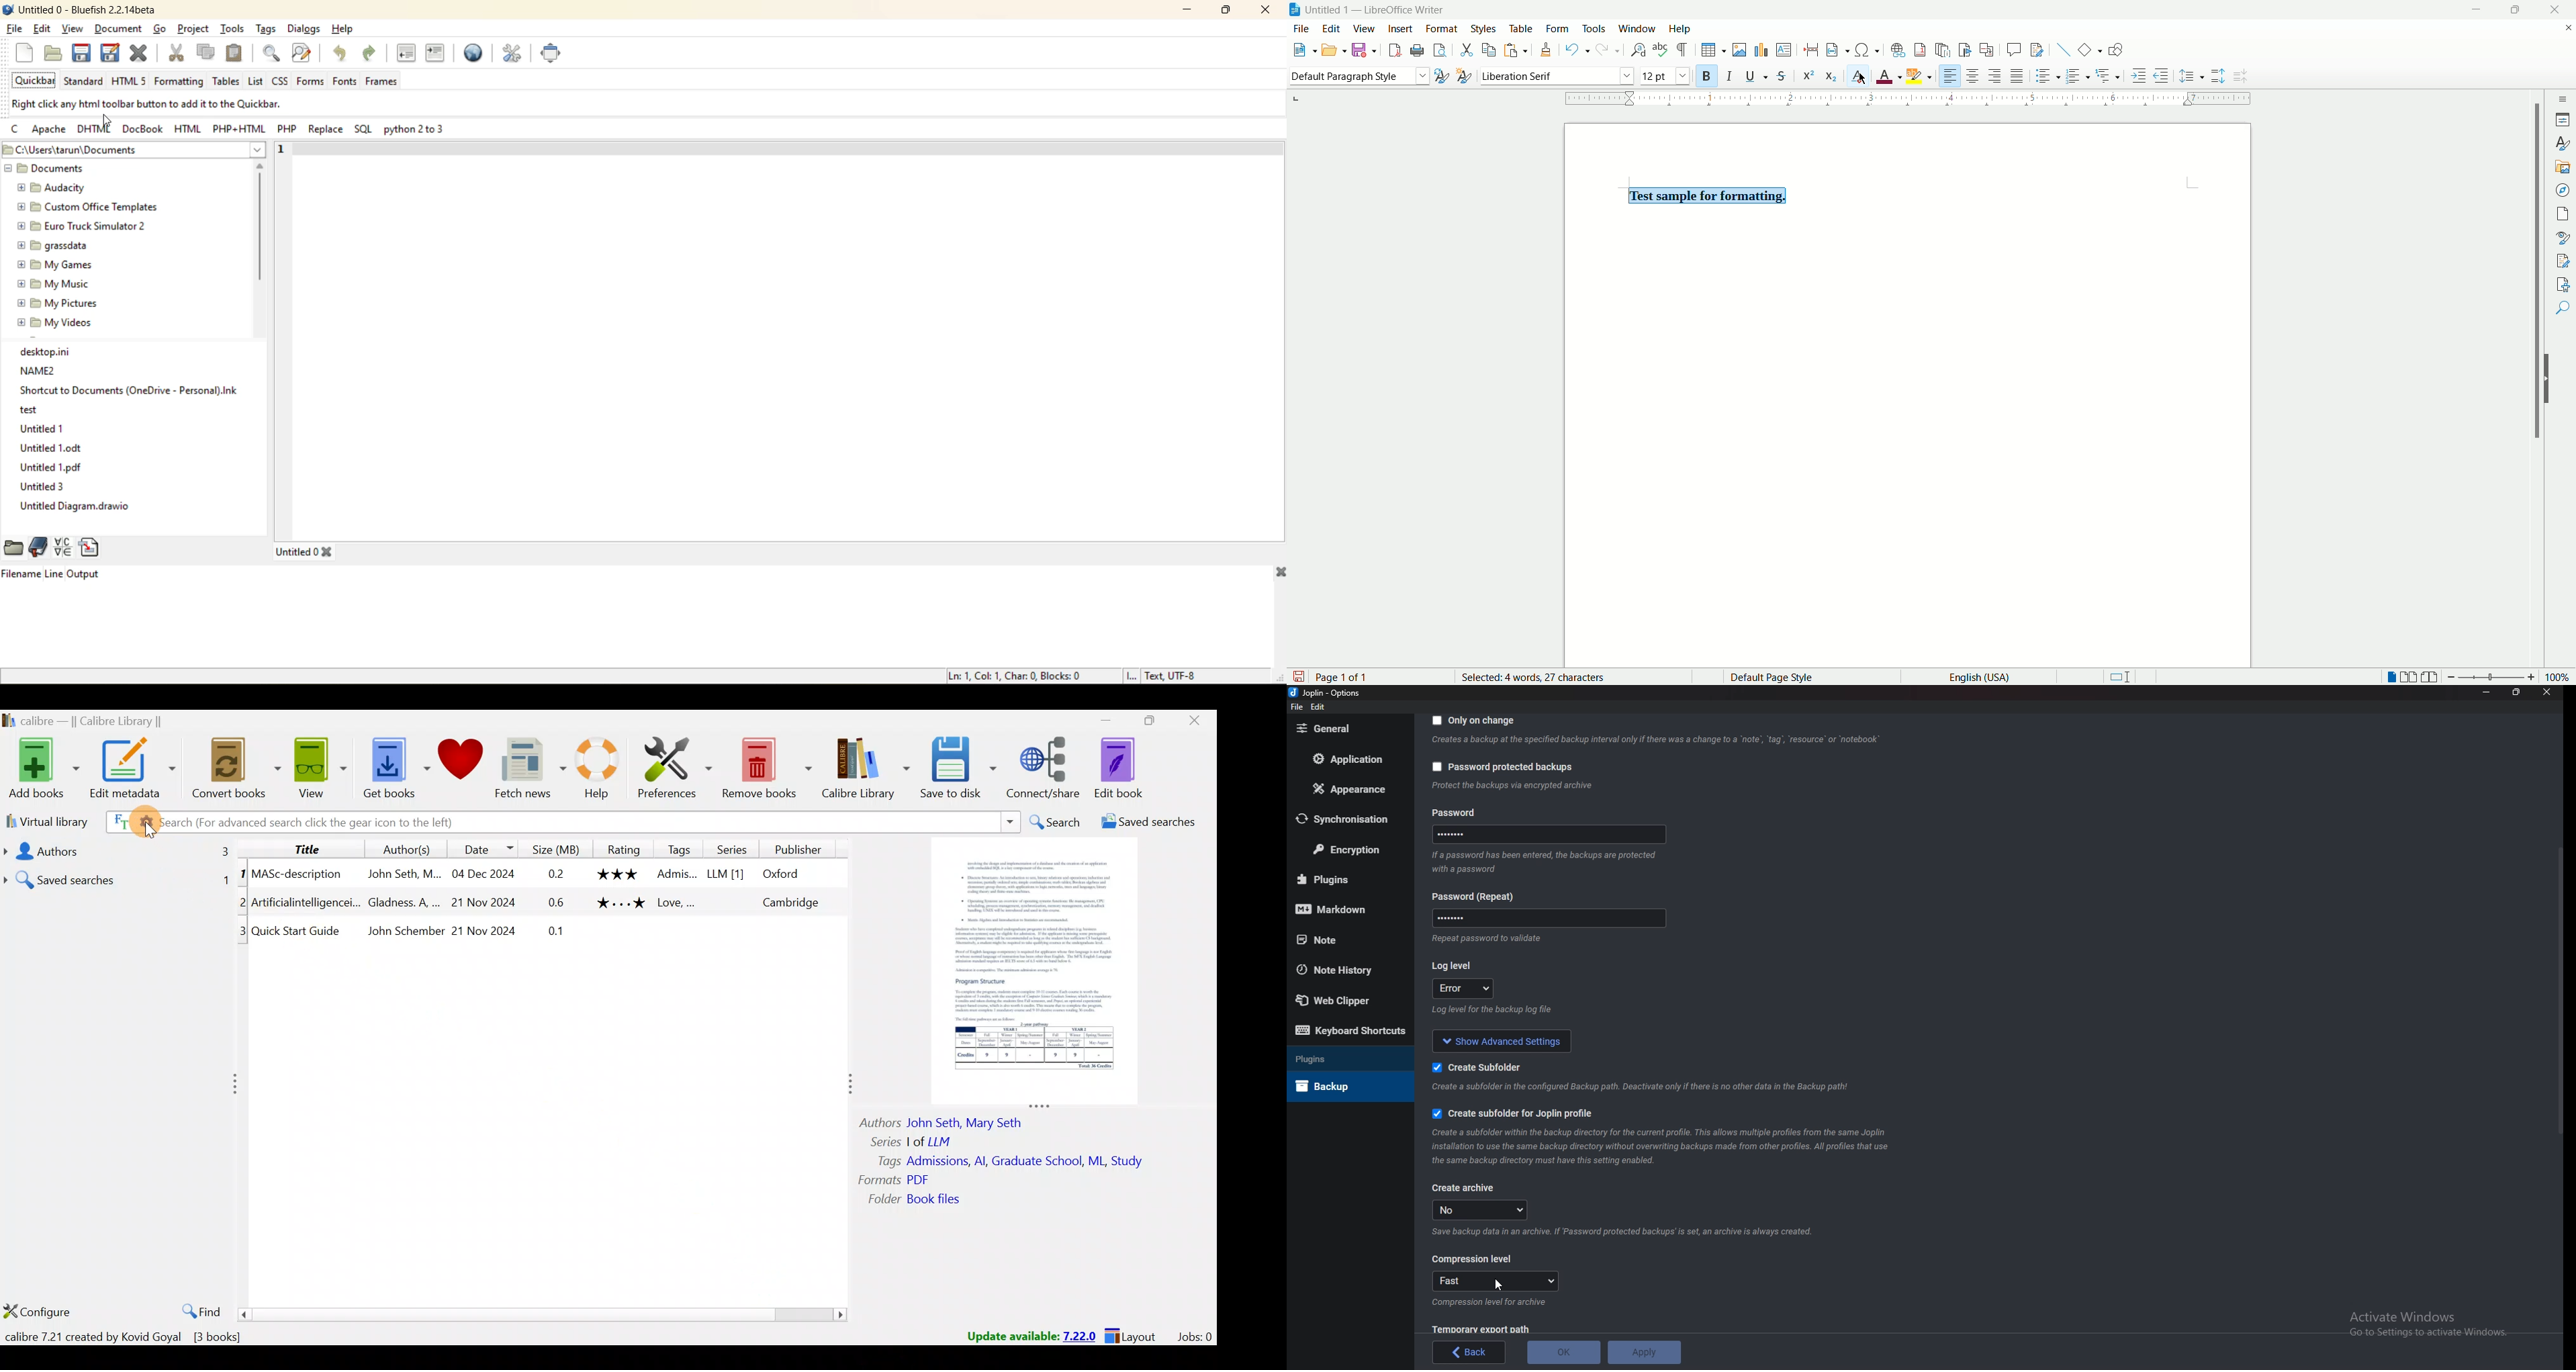 This screenshot has width=2576, height=1372. I want to click on insert special character, so click(1868, 50).